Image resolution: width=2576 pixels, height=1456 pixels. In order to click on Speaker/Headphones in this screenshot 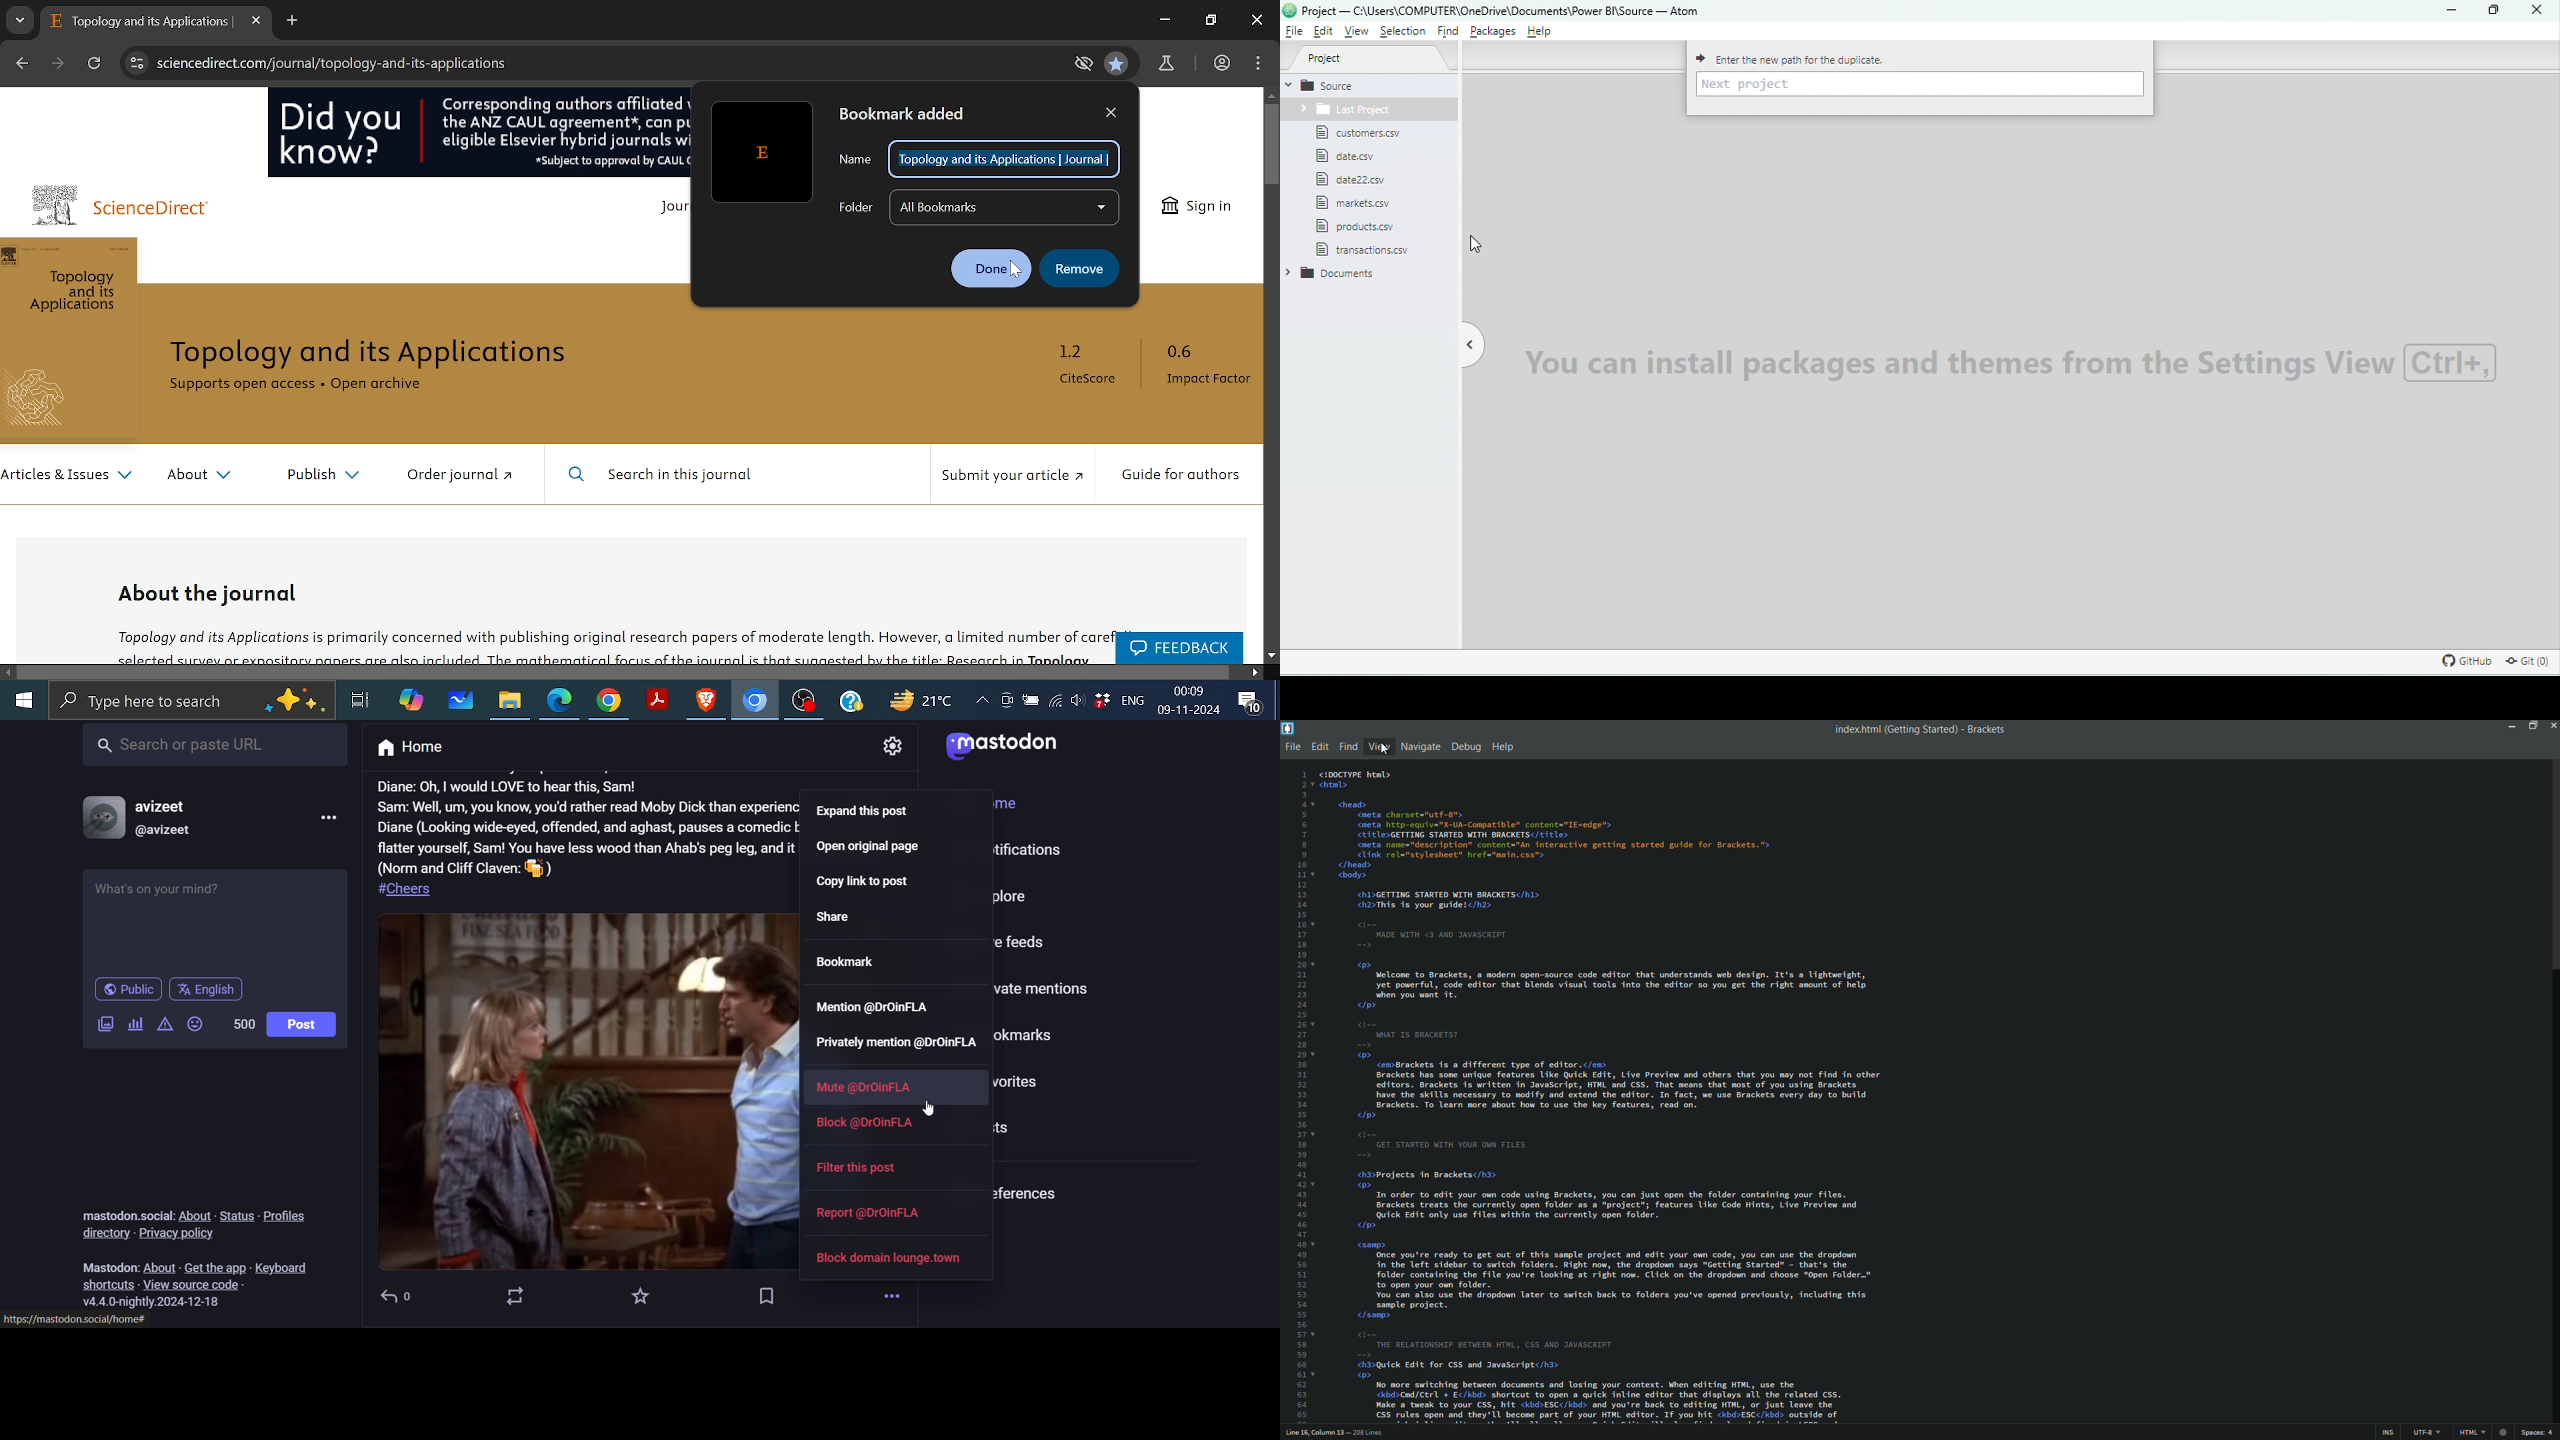, I will do `click(1078, 698)`.